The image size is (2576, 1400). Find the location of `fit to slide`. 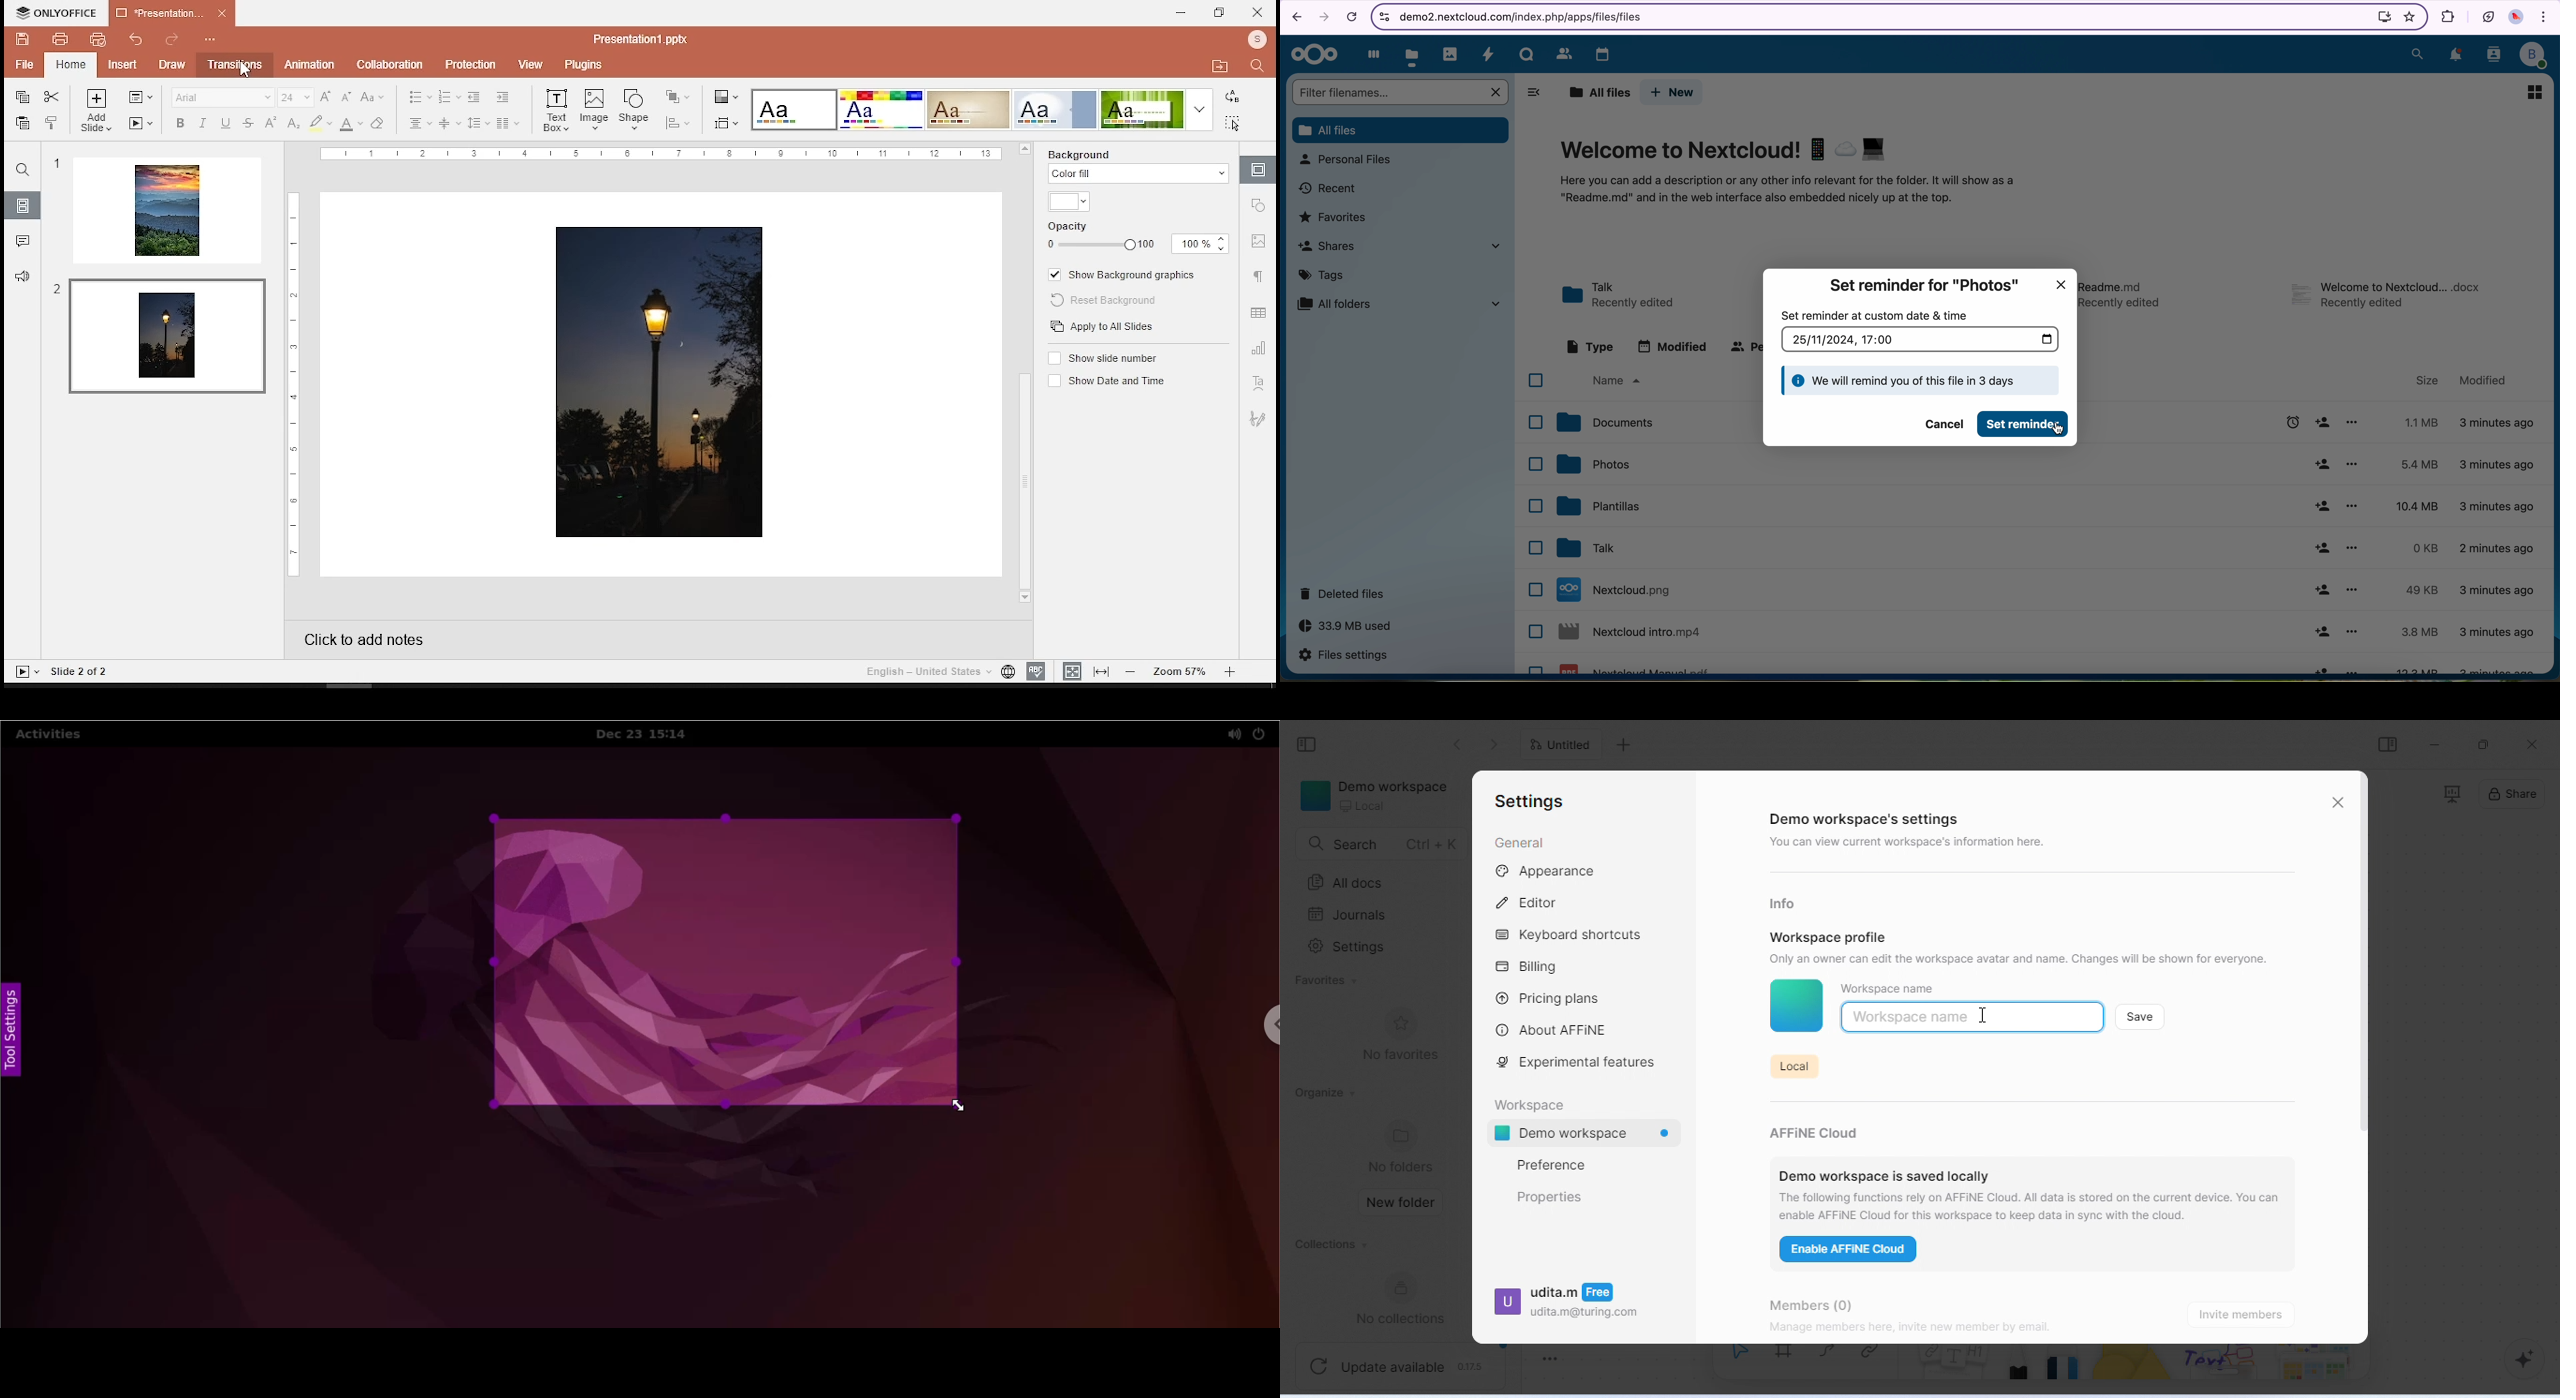

fit to slide is located at coordinates (1072, 671).